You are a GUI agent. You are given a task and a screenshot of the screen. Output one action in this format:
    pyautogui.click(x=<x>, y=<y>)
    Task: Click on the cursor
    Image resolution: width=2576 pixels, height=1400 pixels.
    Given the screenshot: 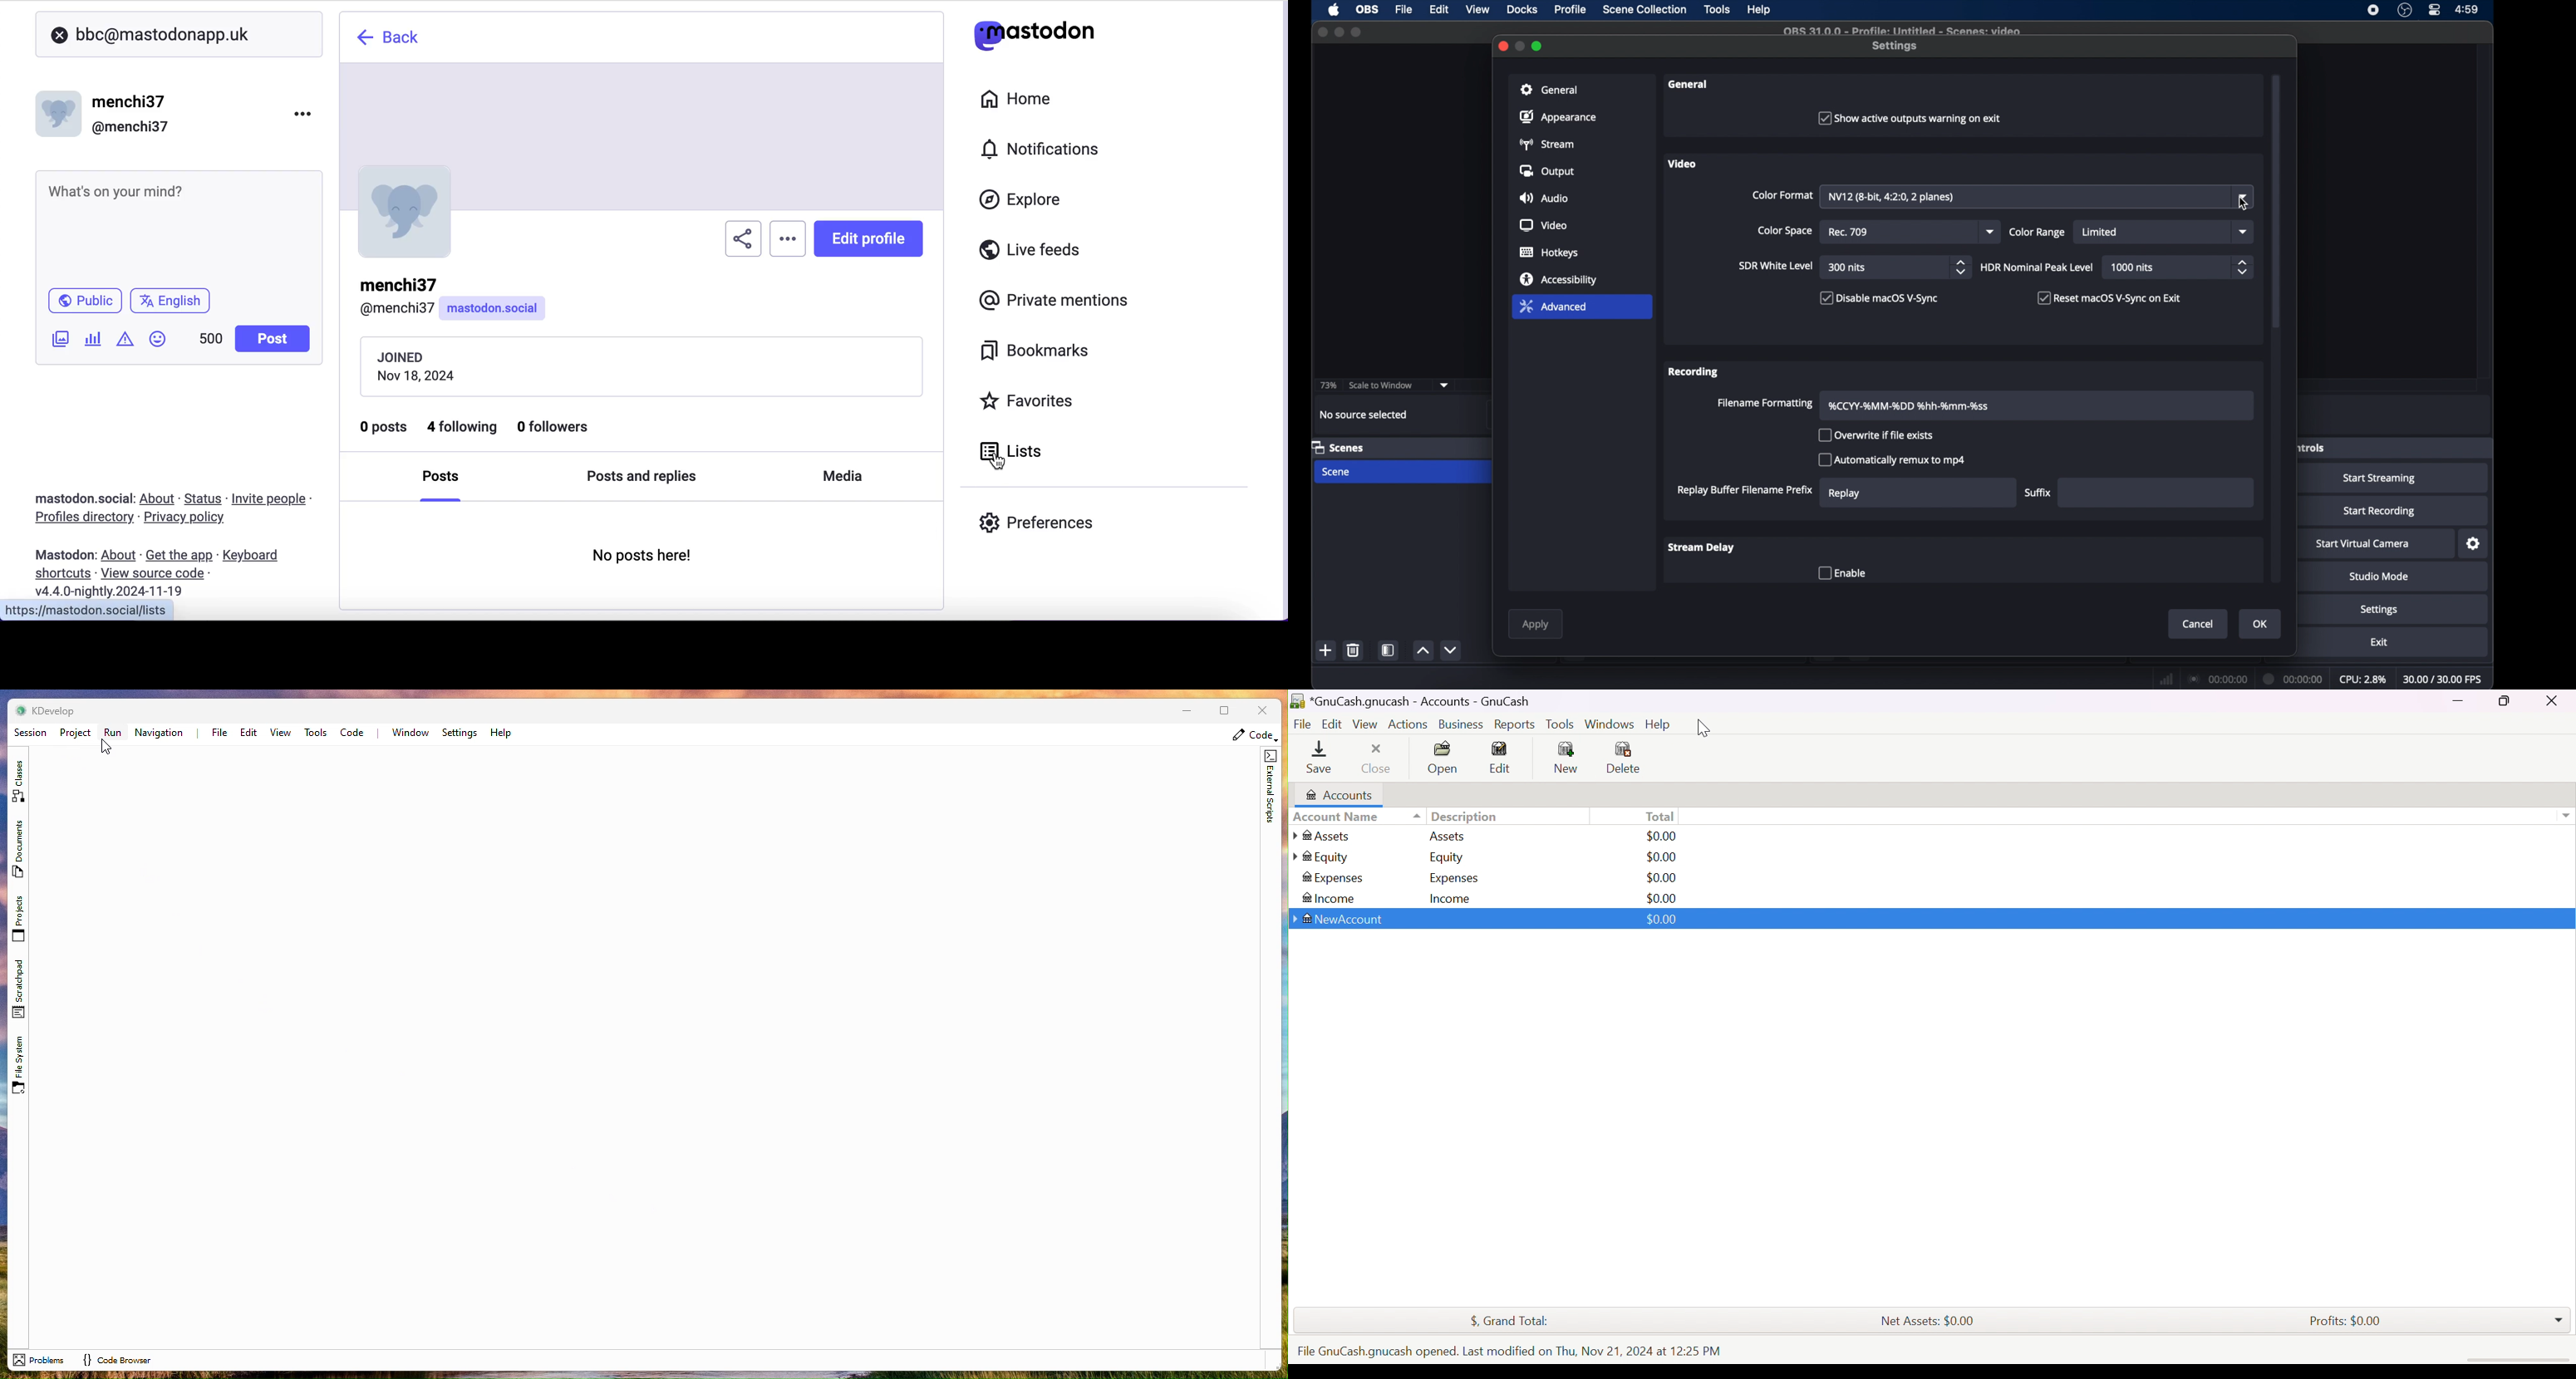 What is the action you would take?
    pyautogui.click(x=2242, y=204)
    